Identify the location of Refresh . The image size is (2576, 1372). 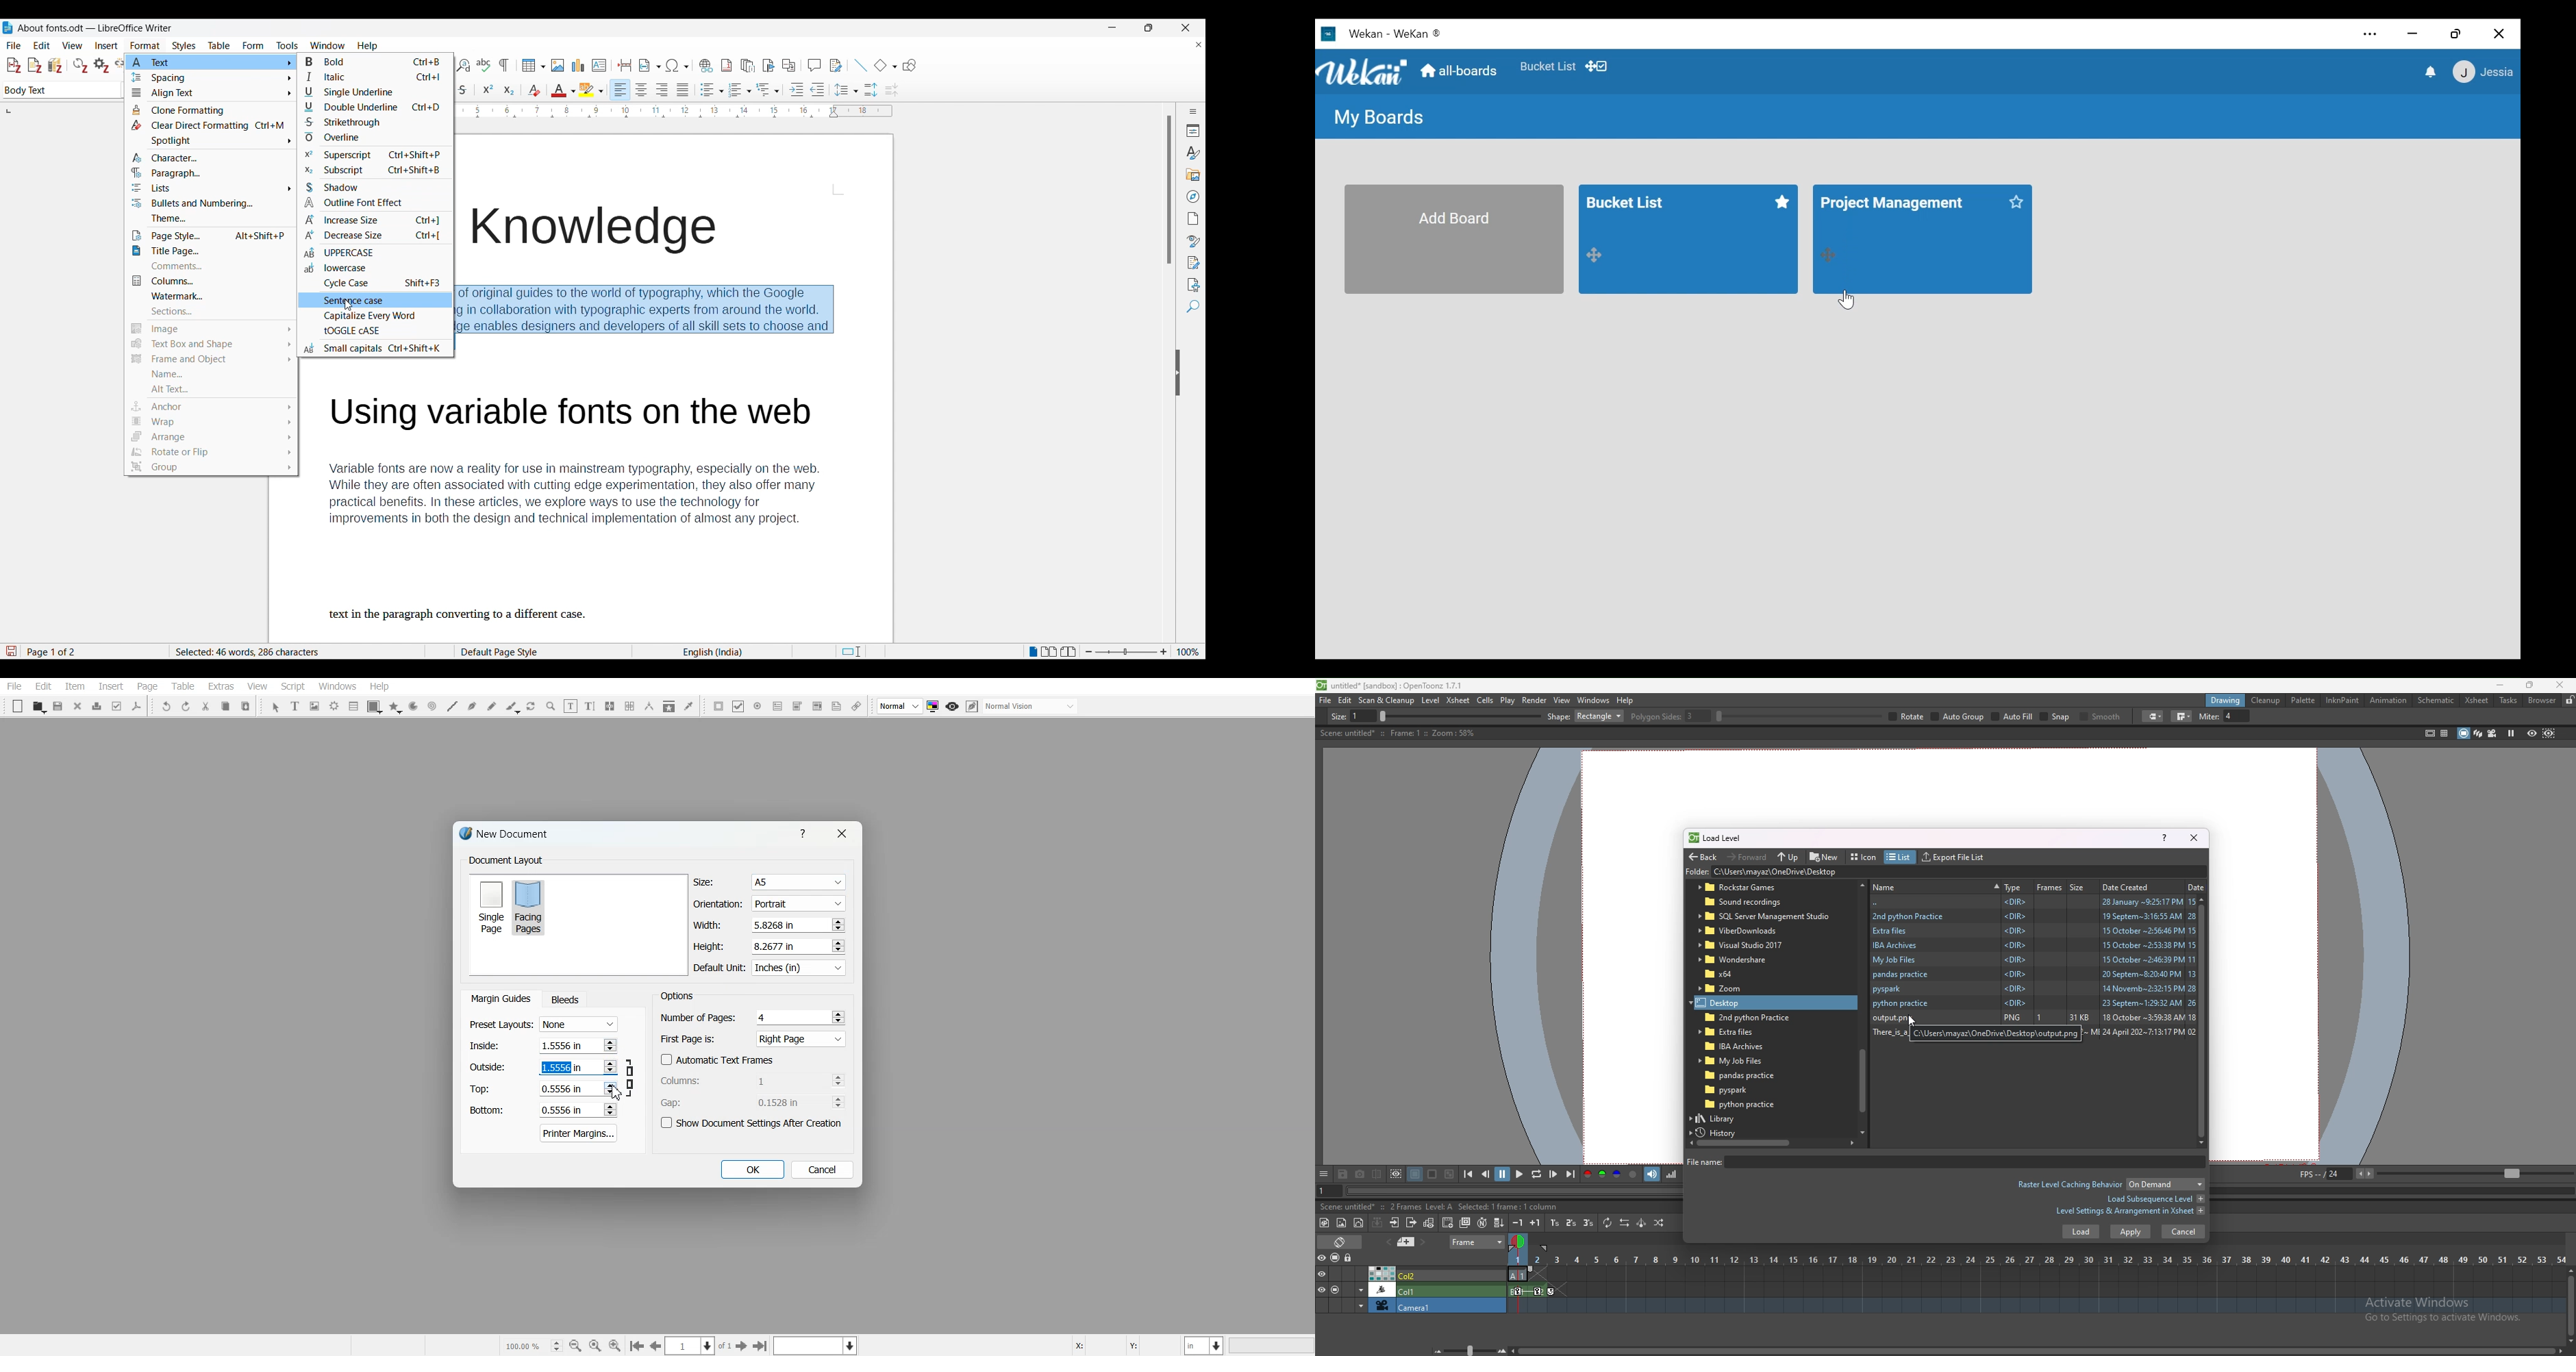
(80, 65).